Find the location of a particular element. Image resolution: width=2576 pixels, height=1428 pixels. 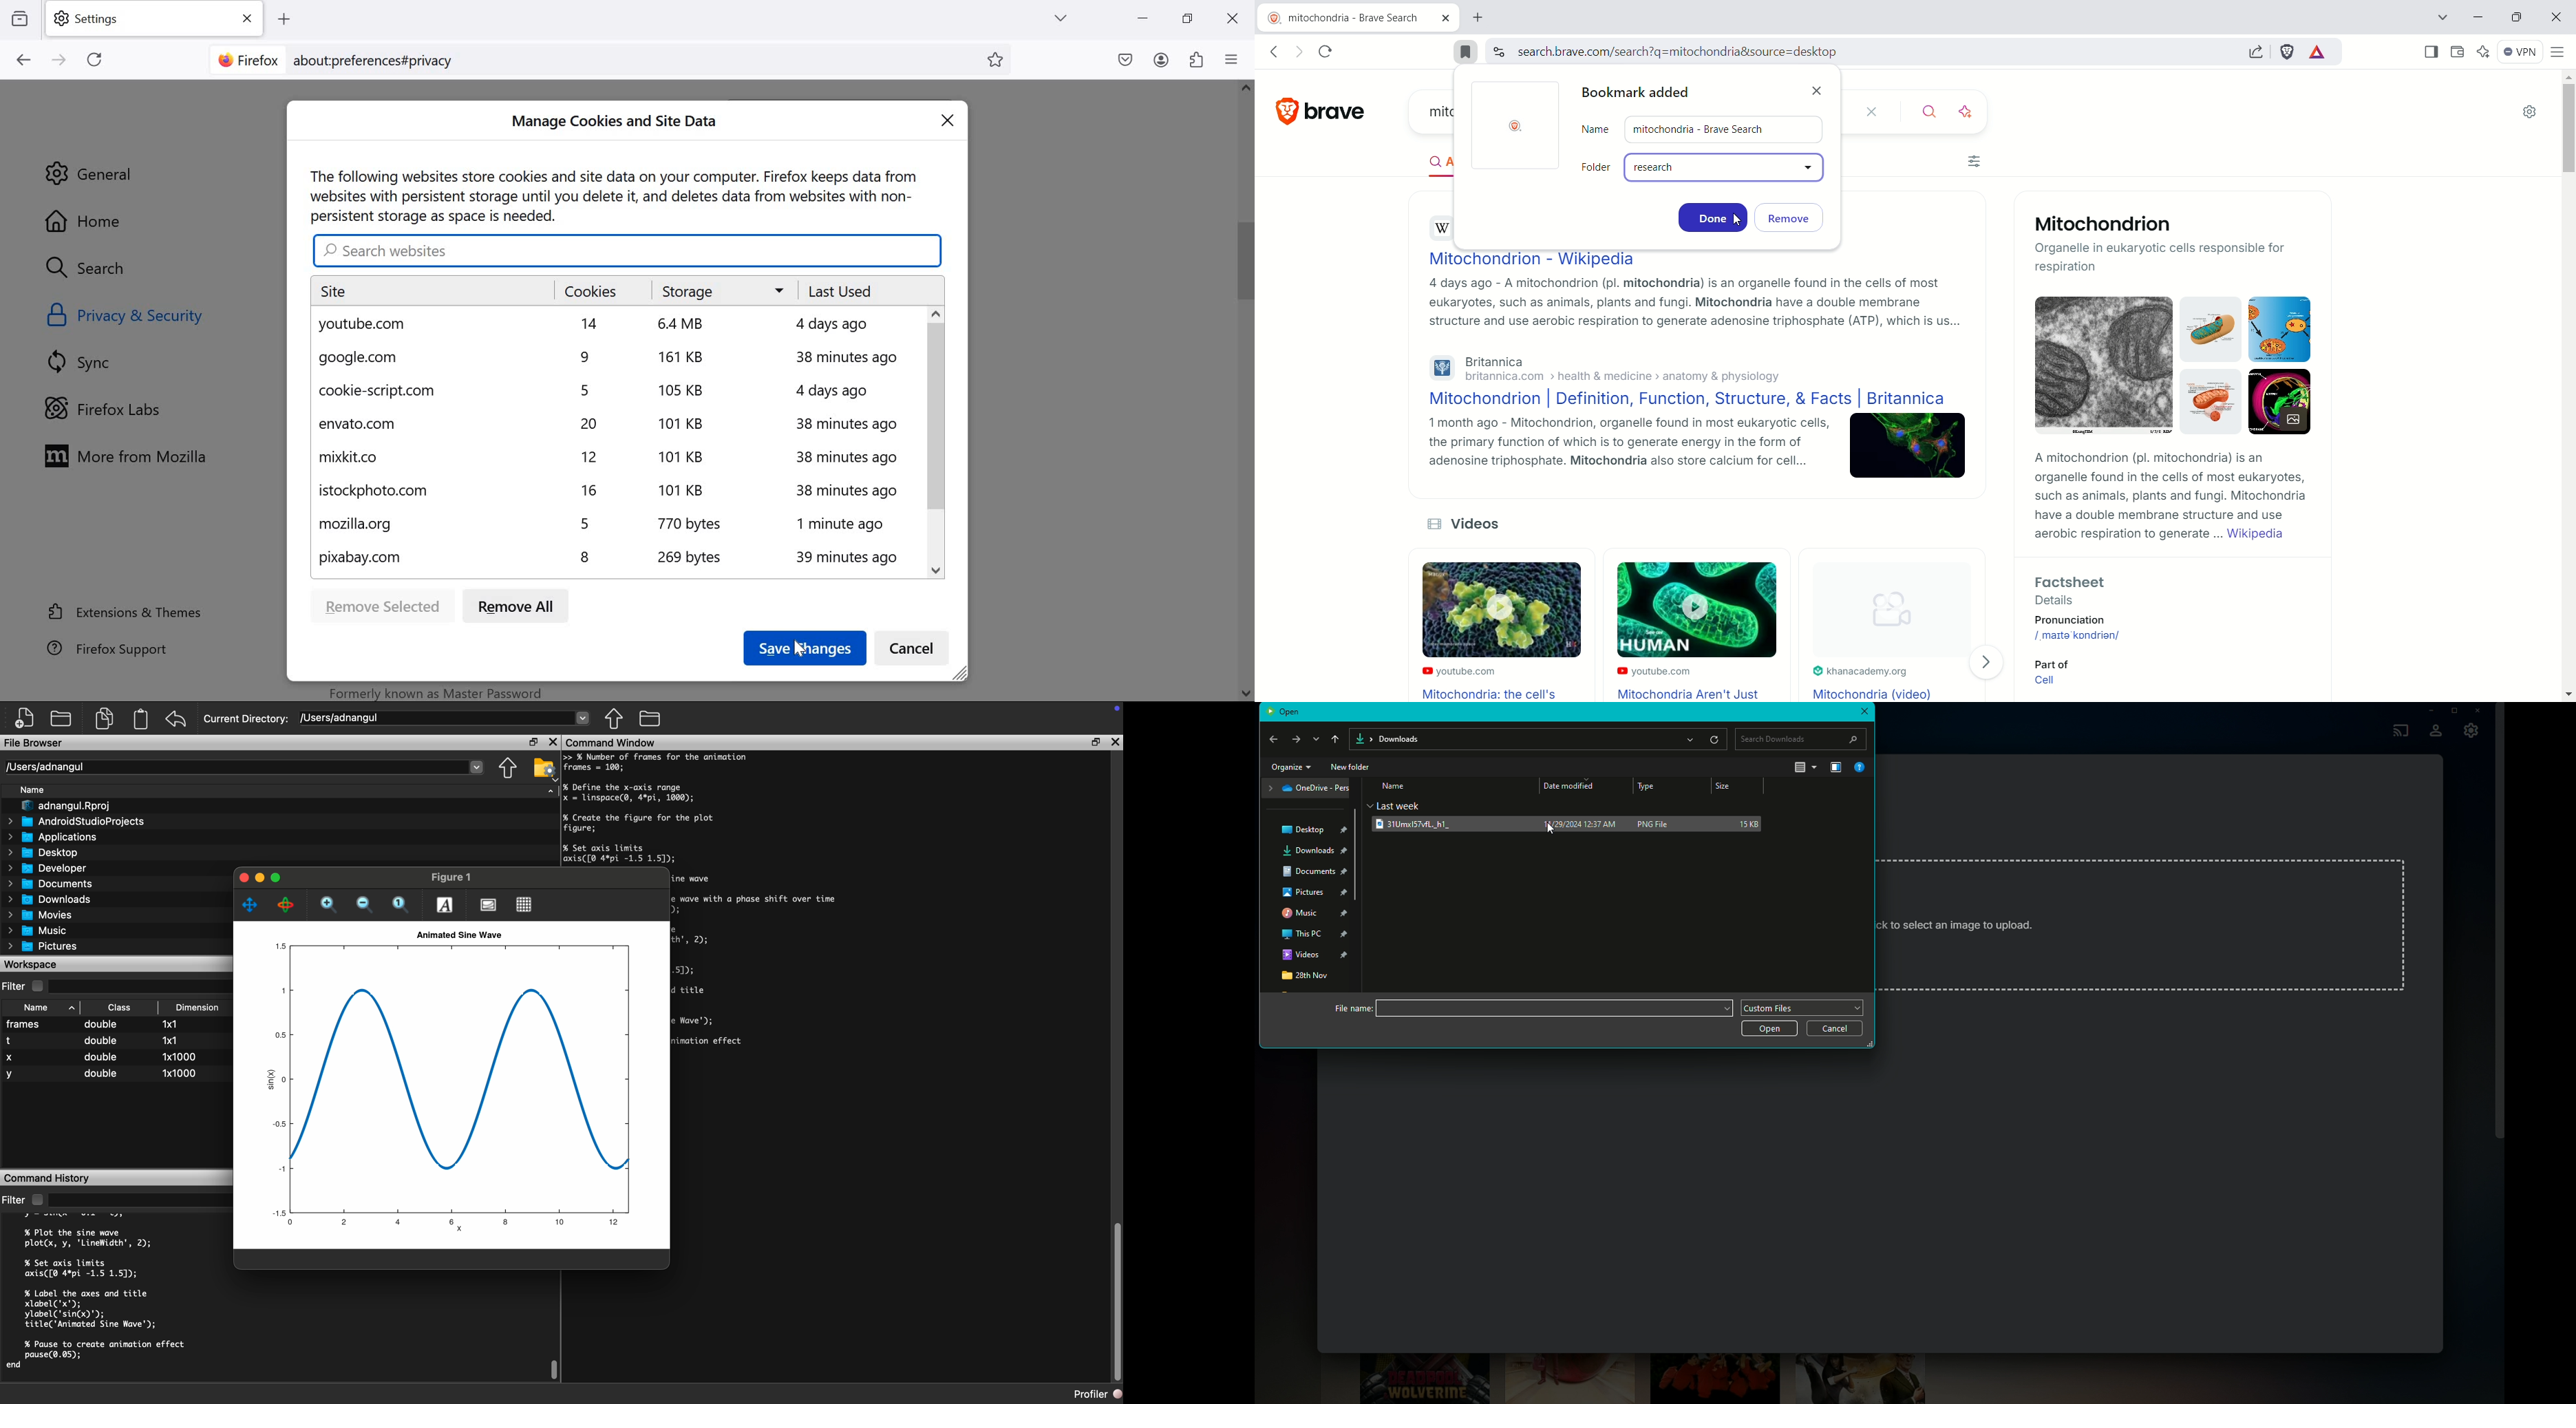

The following websites store cookies and site data on your computer. Firefox keeps data from
websites with persistent storage until you delete it, and deletes data from websites with non-
persistent storage as space is needed. is located at coordinates (615, 193).